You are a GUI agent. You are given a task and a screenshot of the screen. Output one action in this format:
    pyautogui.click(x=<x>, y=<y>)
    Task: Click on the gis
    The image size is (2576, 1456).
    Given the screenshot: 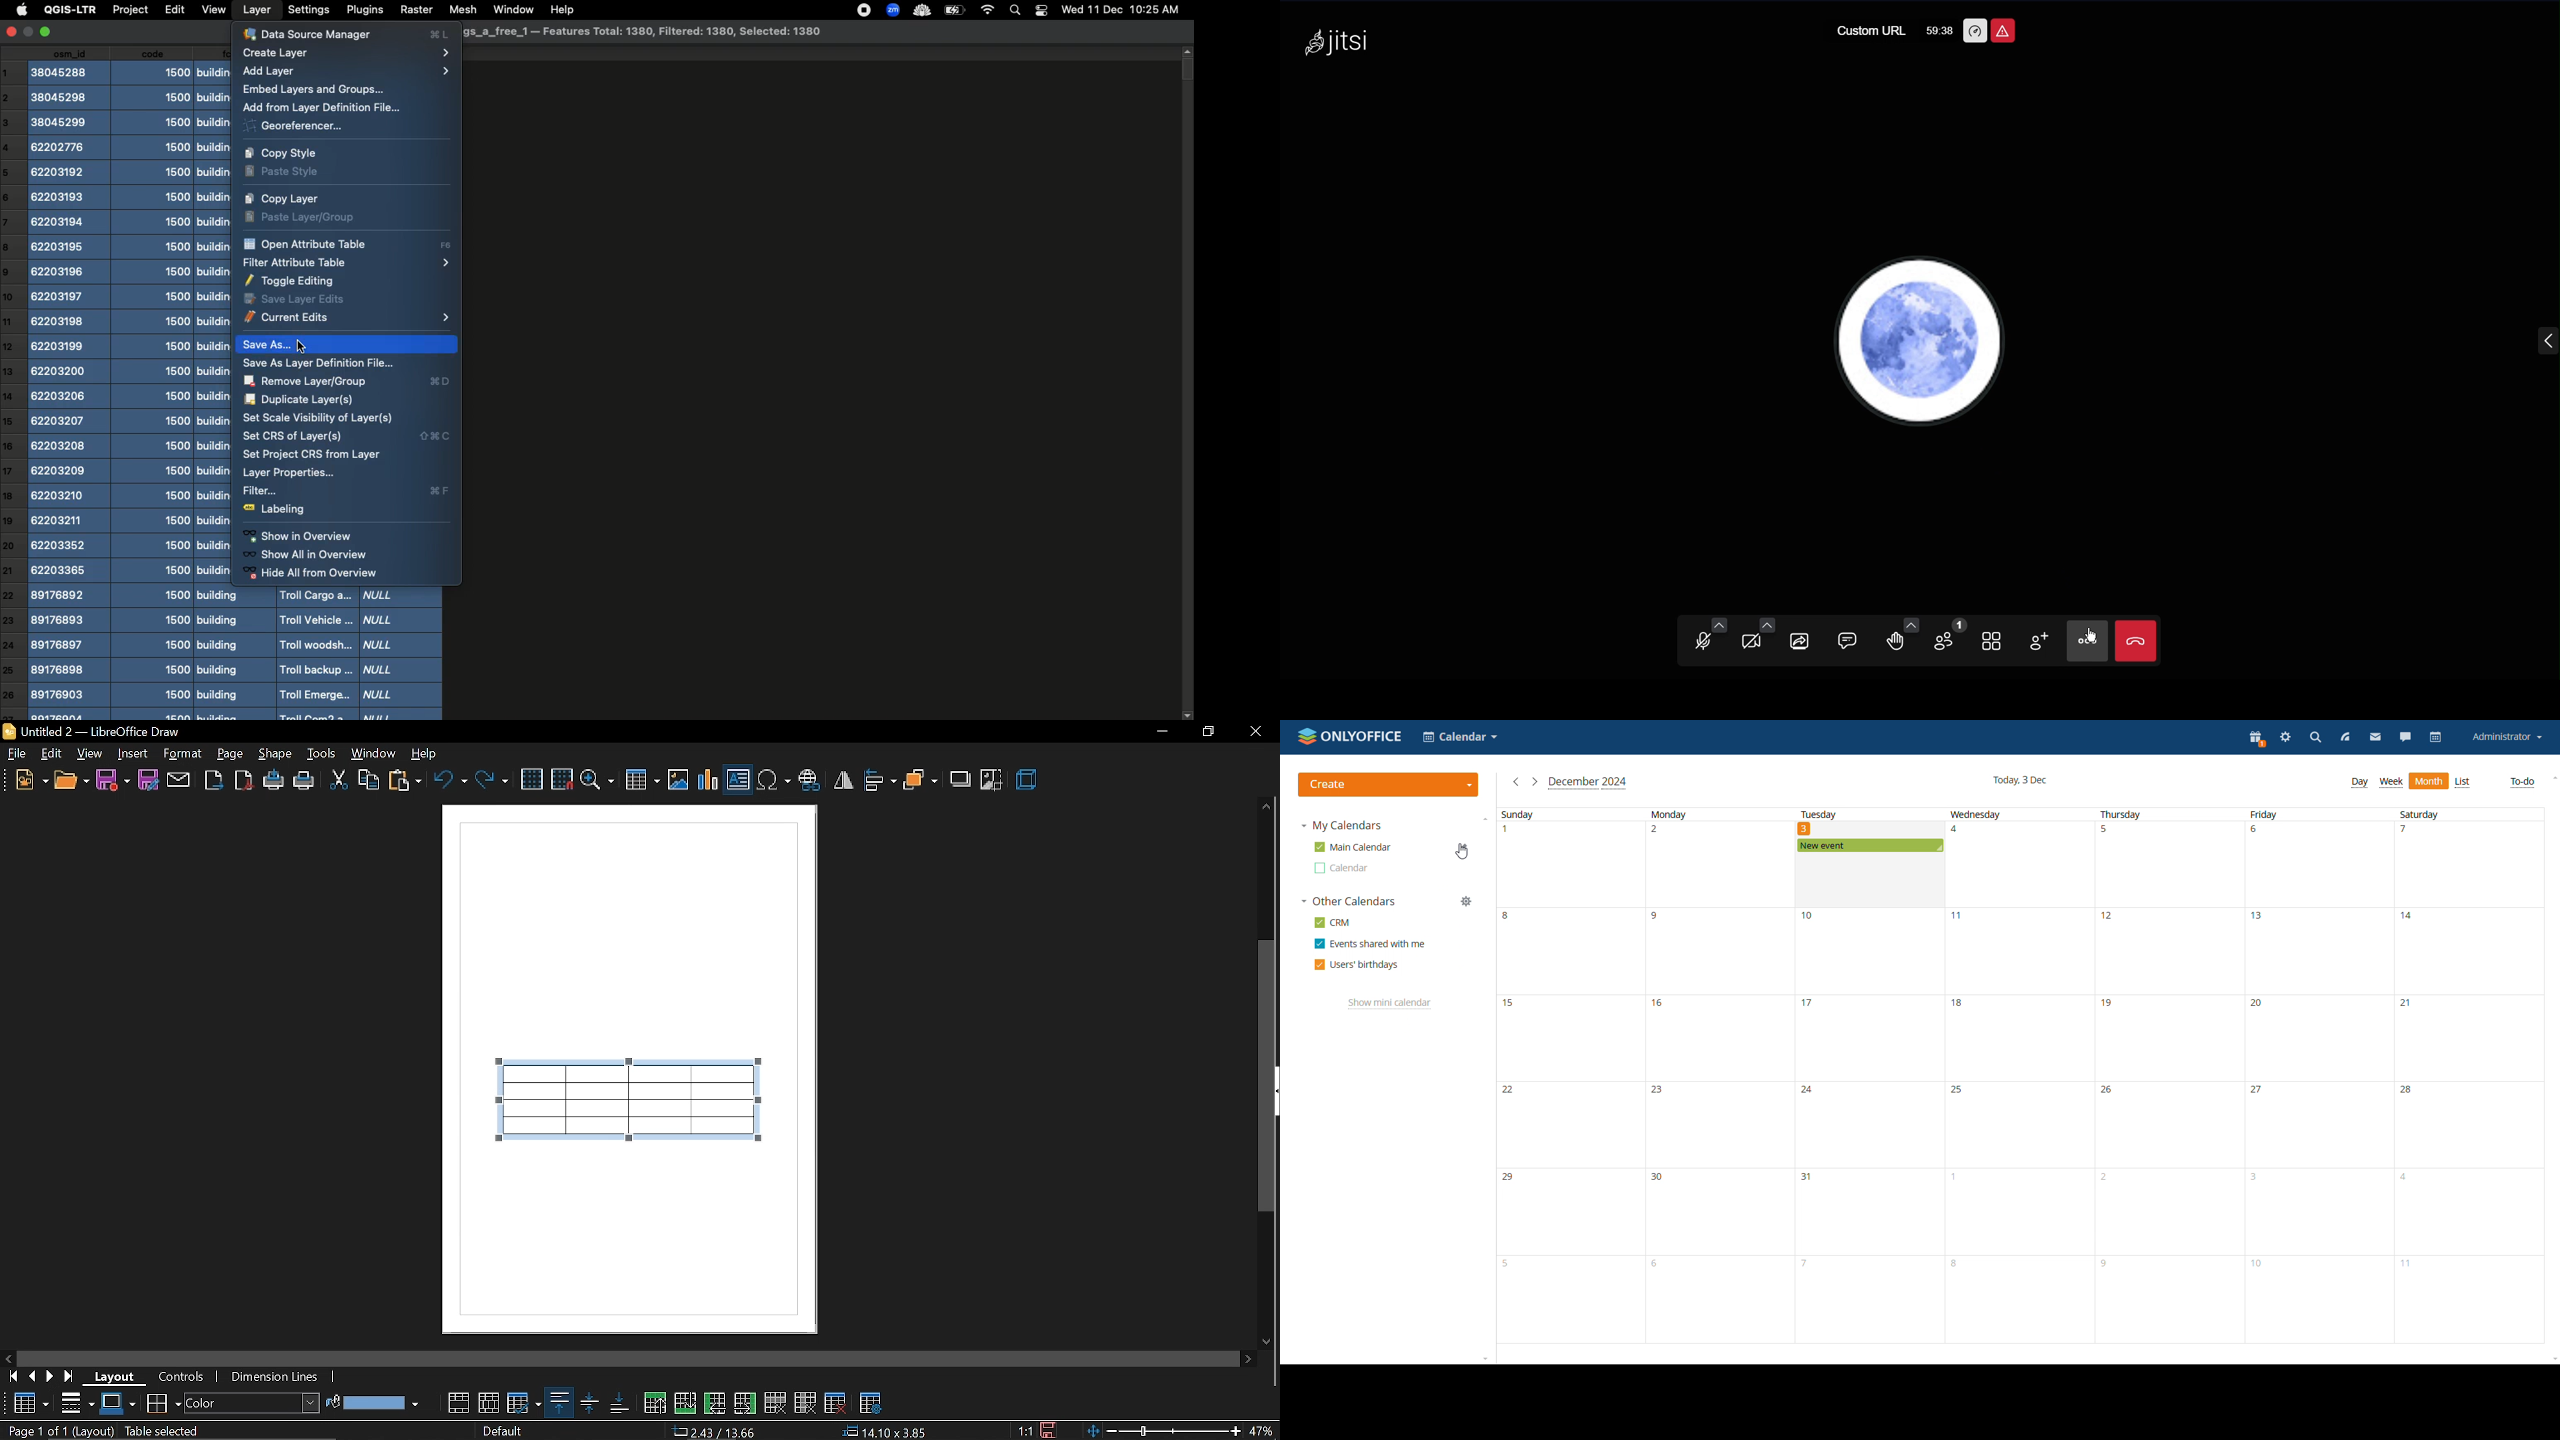 What is the action you would take?
    pyautogui.click(x=642, y=32)
    